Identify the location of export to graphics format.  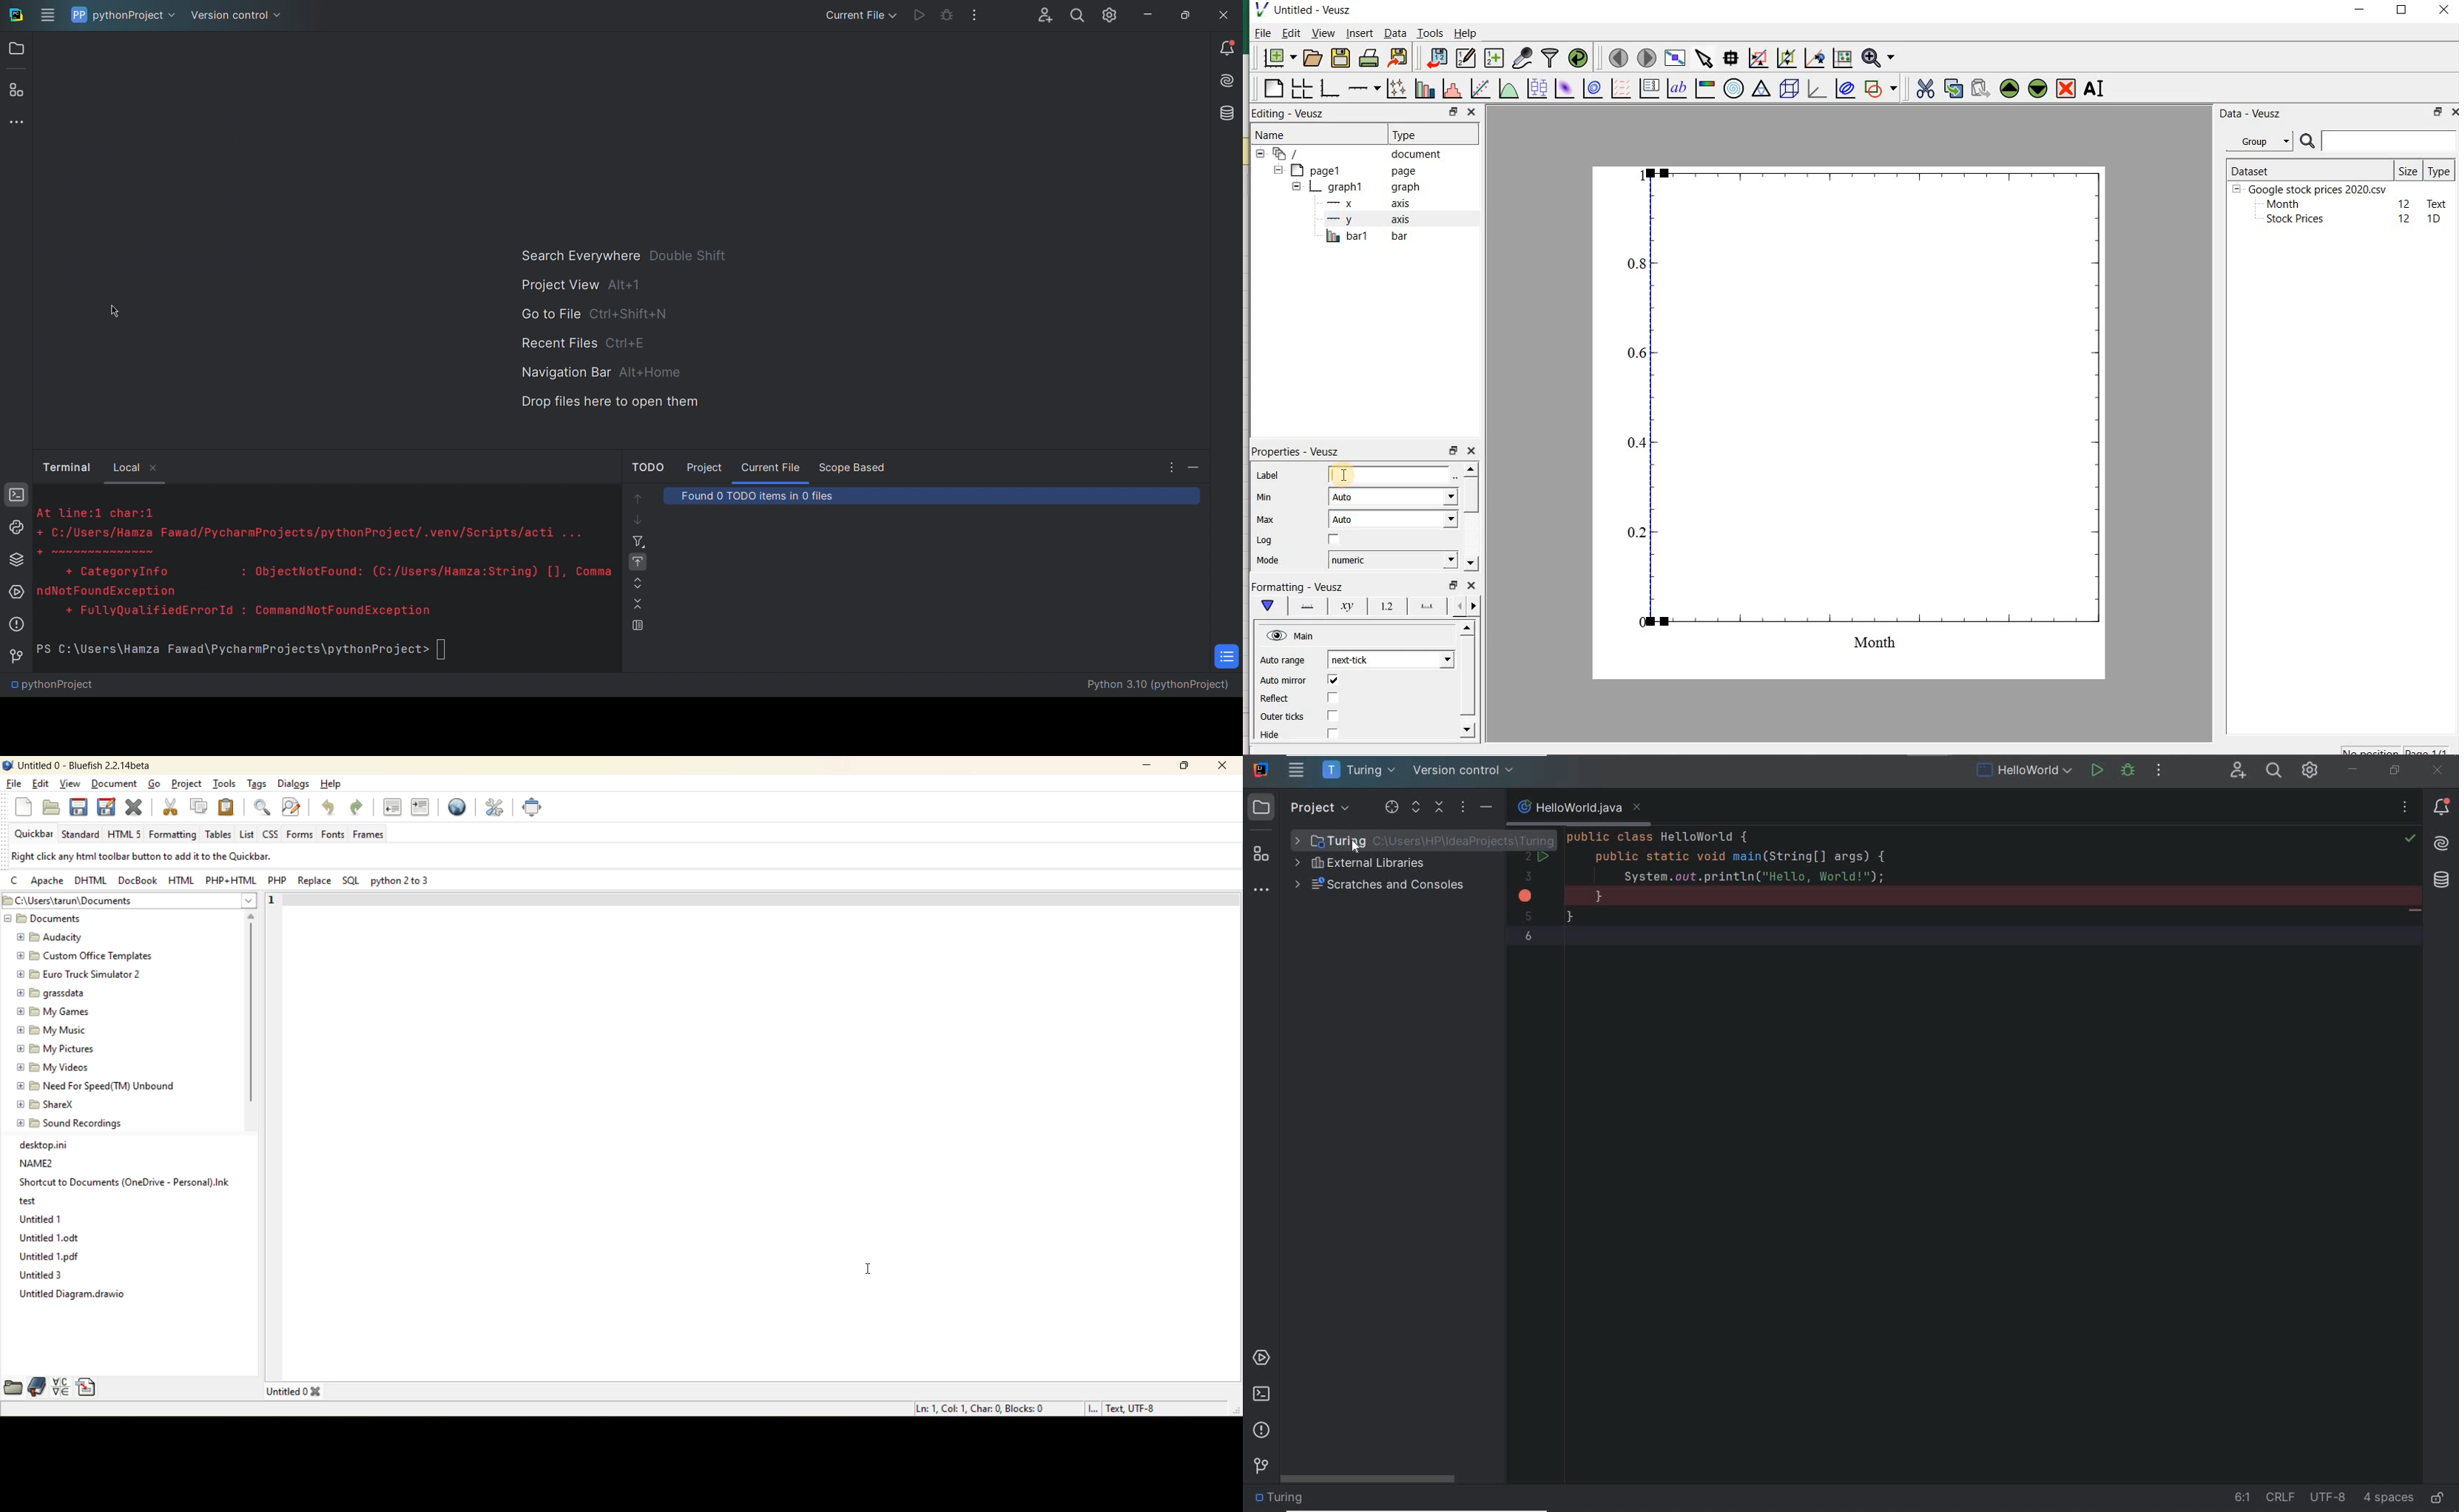
(1399, 59).